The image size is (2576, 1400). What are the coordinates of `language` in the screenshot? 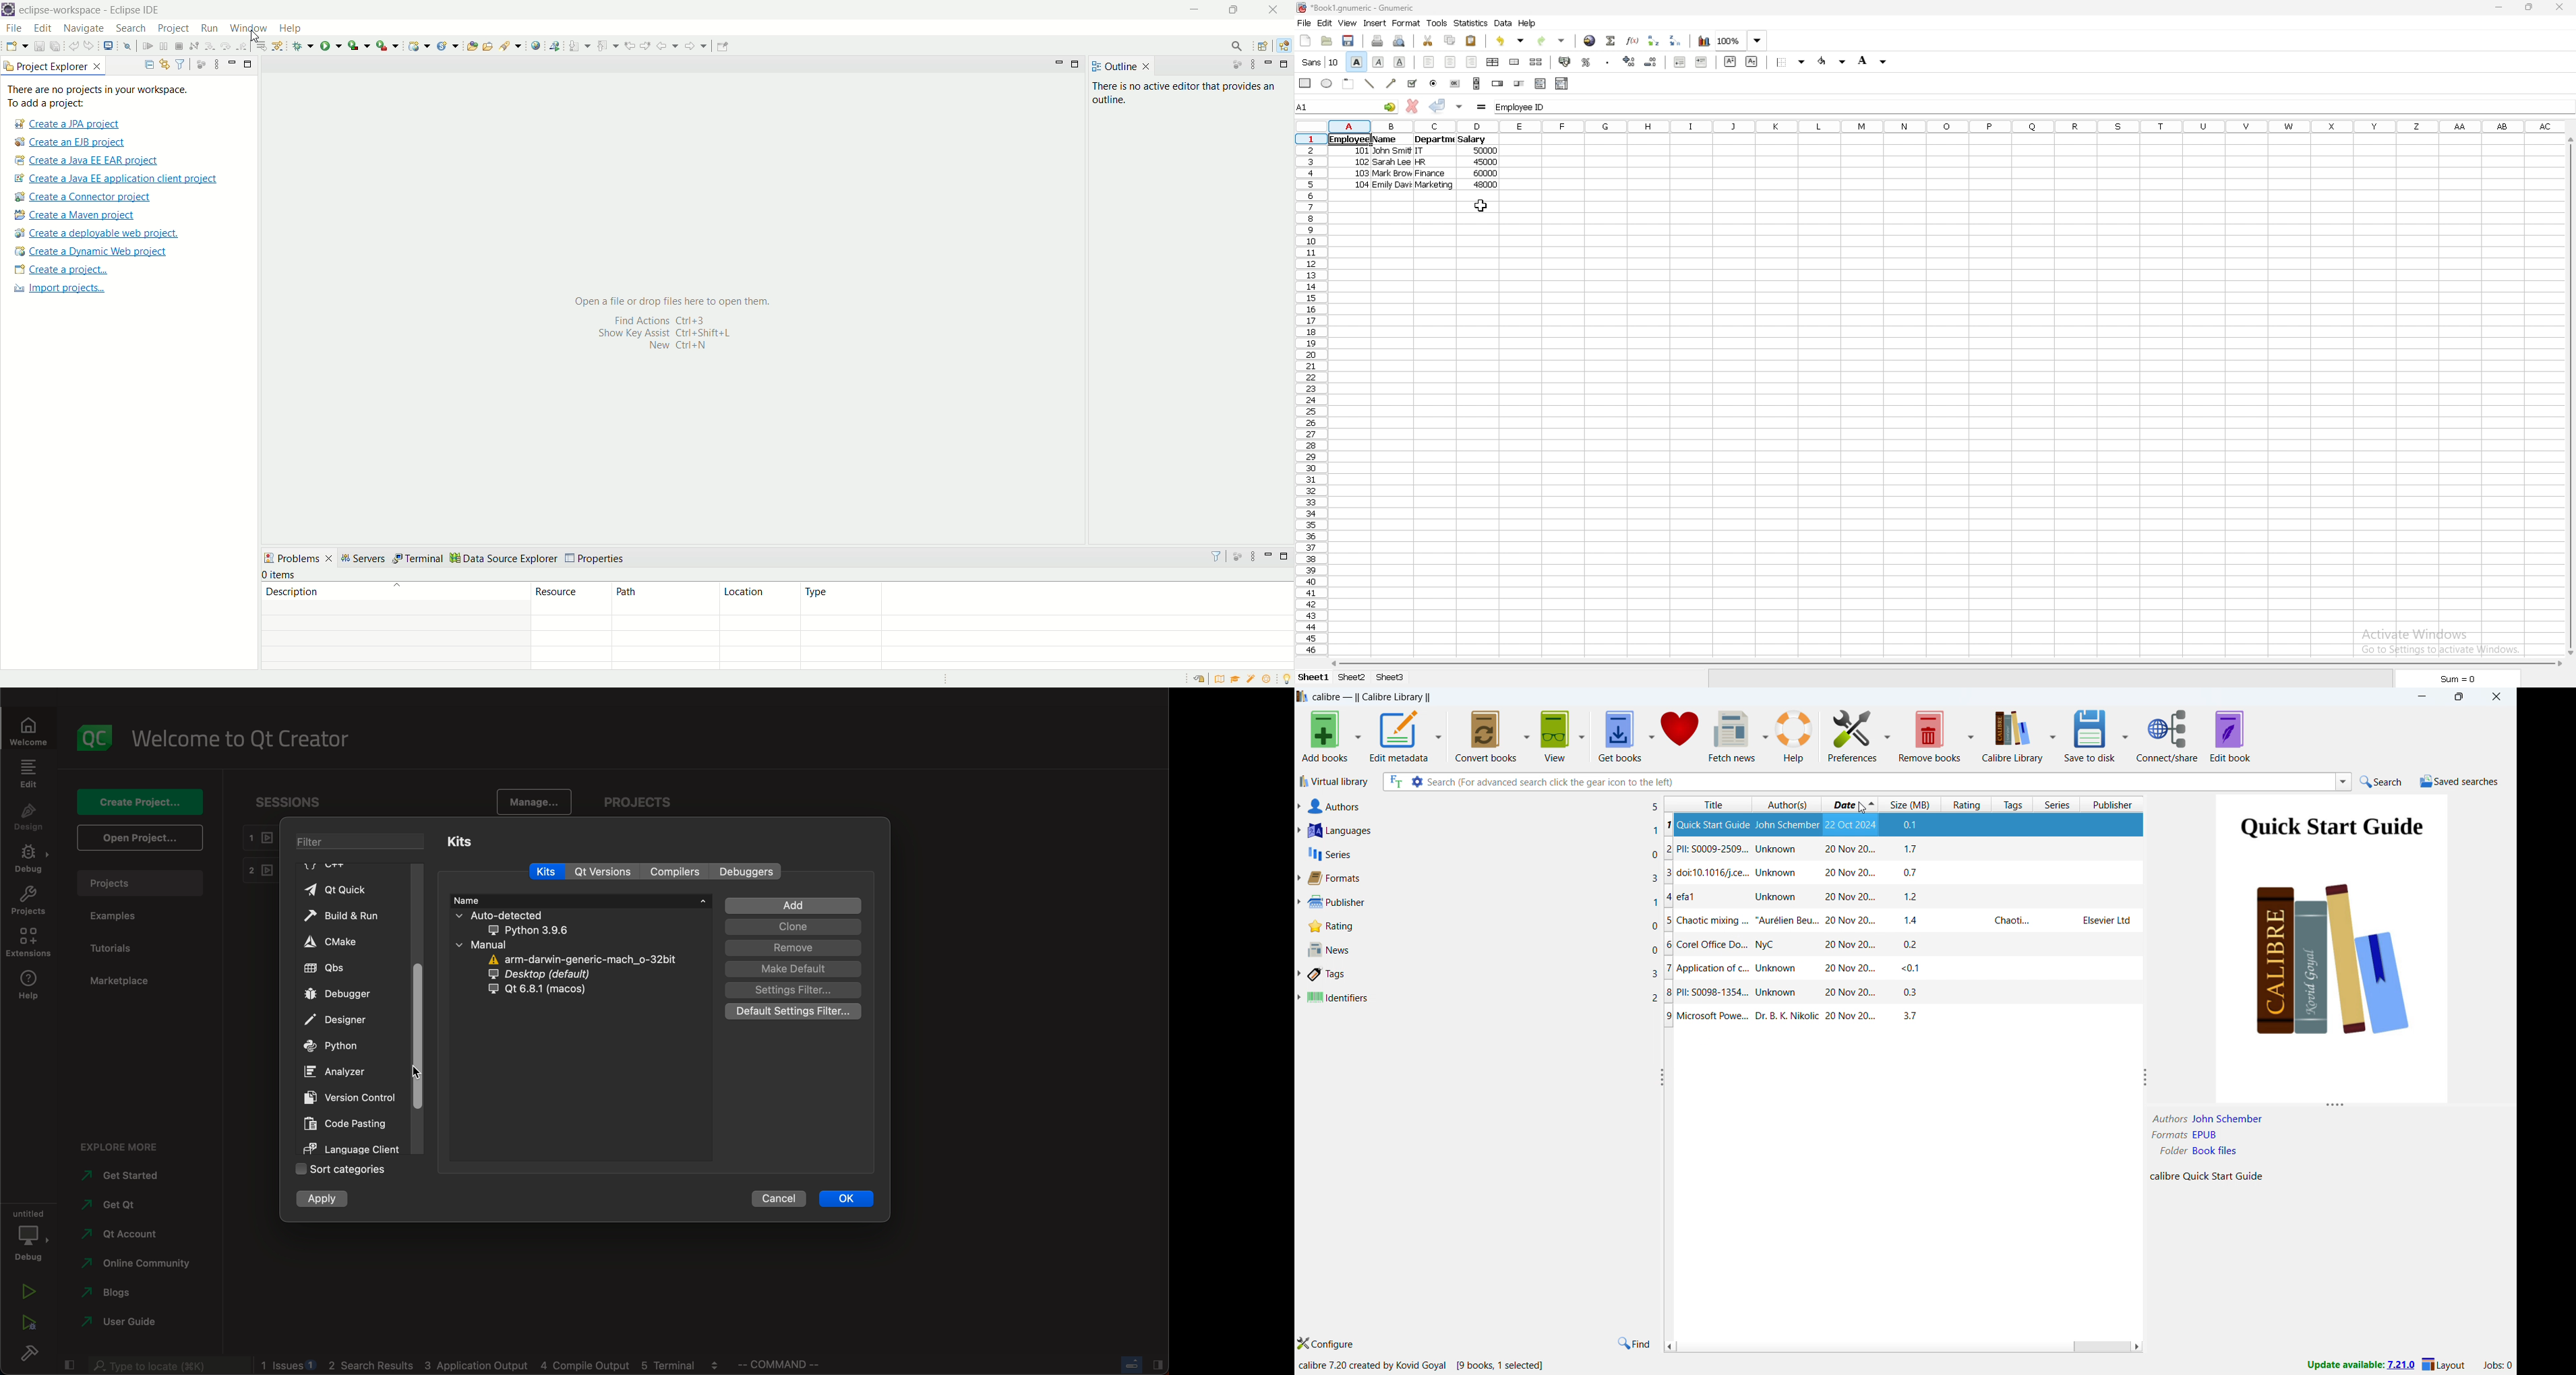 It's located at (351, 1148).